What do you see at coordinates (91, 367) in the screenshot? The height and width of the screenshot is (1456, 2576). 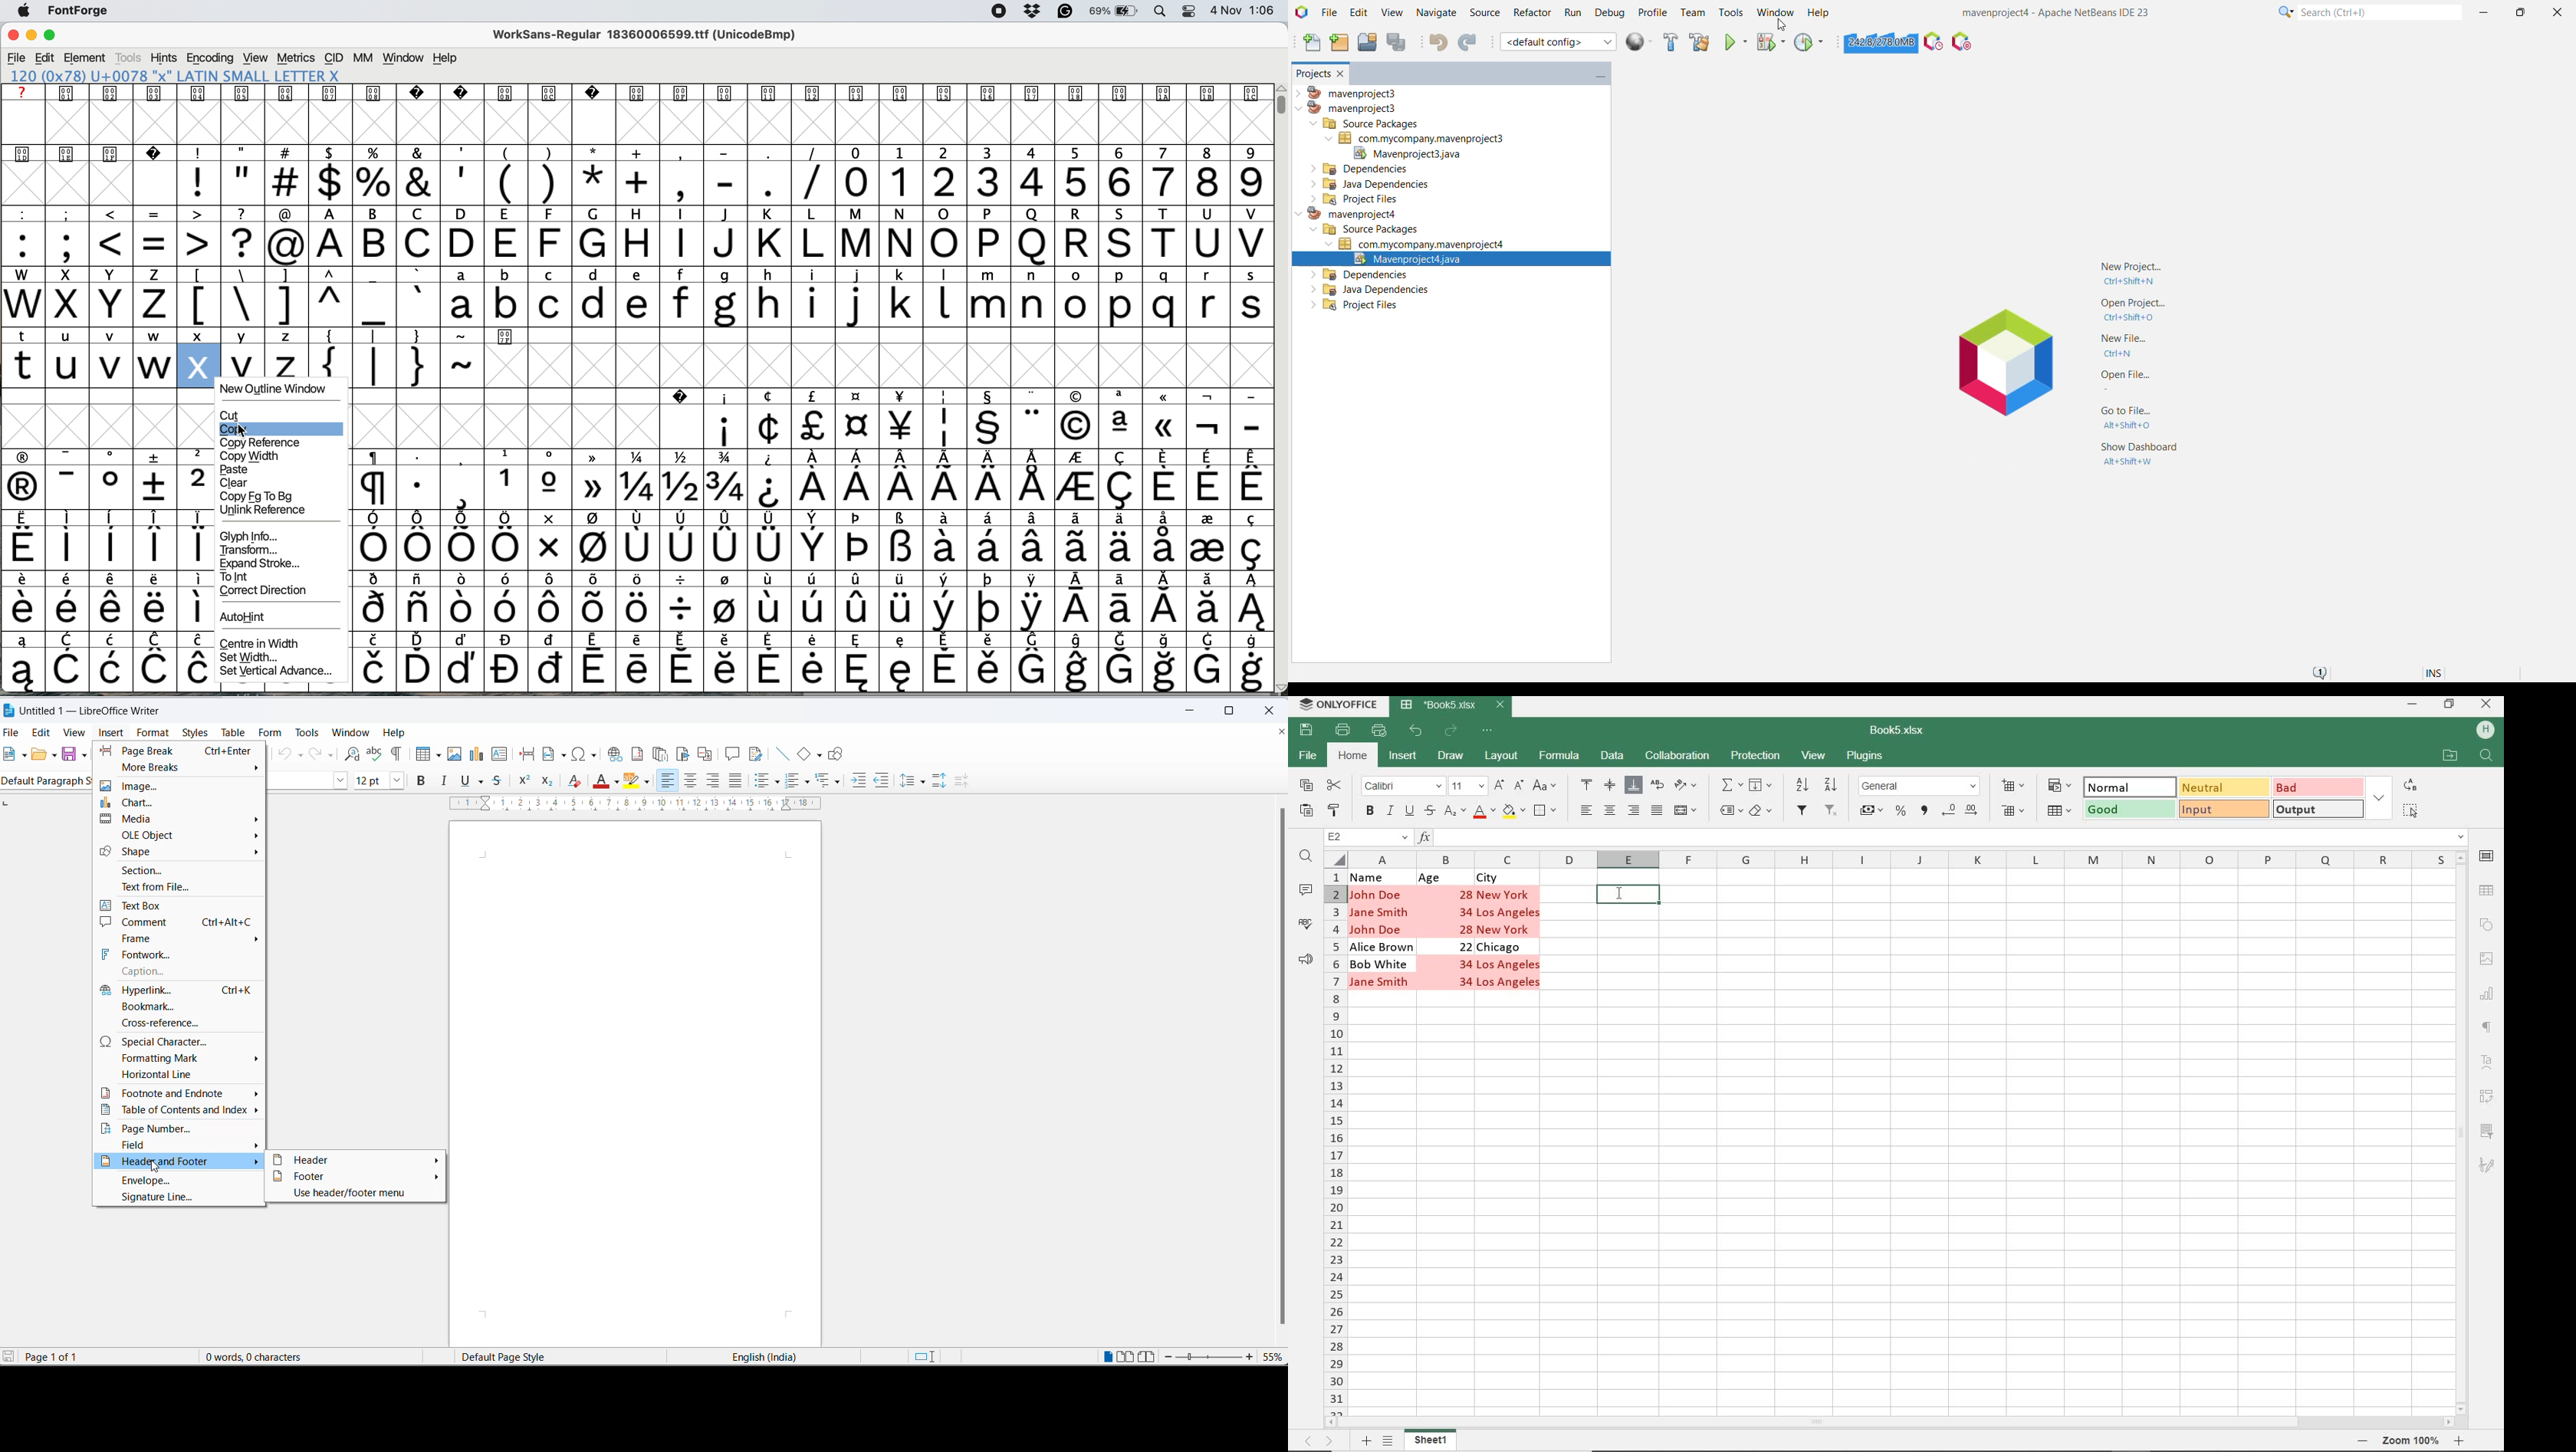 I see `t u v w: lower case letters` at bounding box center [91, 367].